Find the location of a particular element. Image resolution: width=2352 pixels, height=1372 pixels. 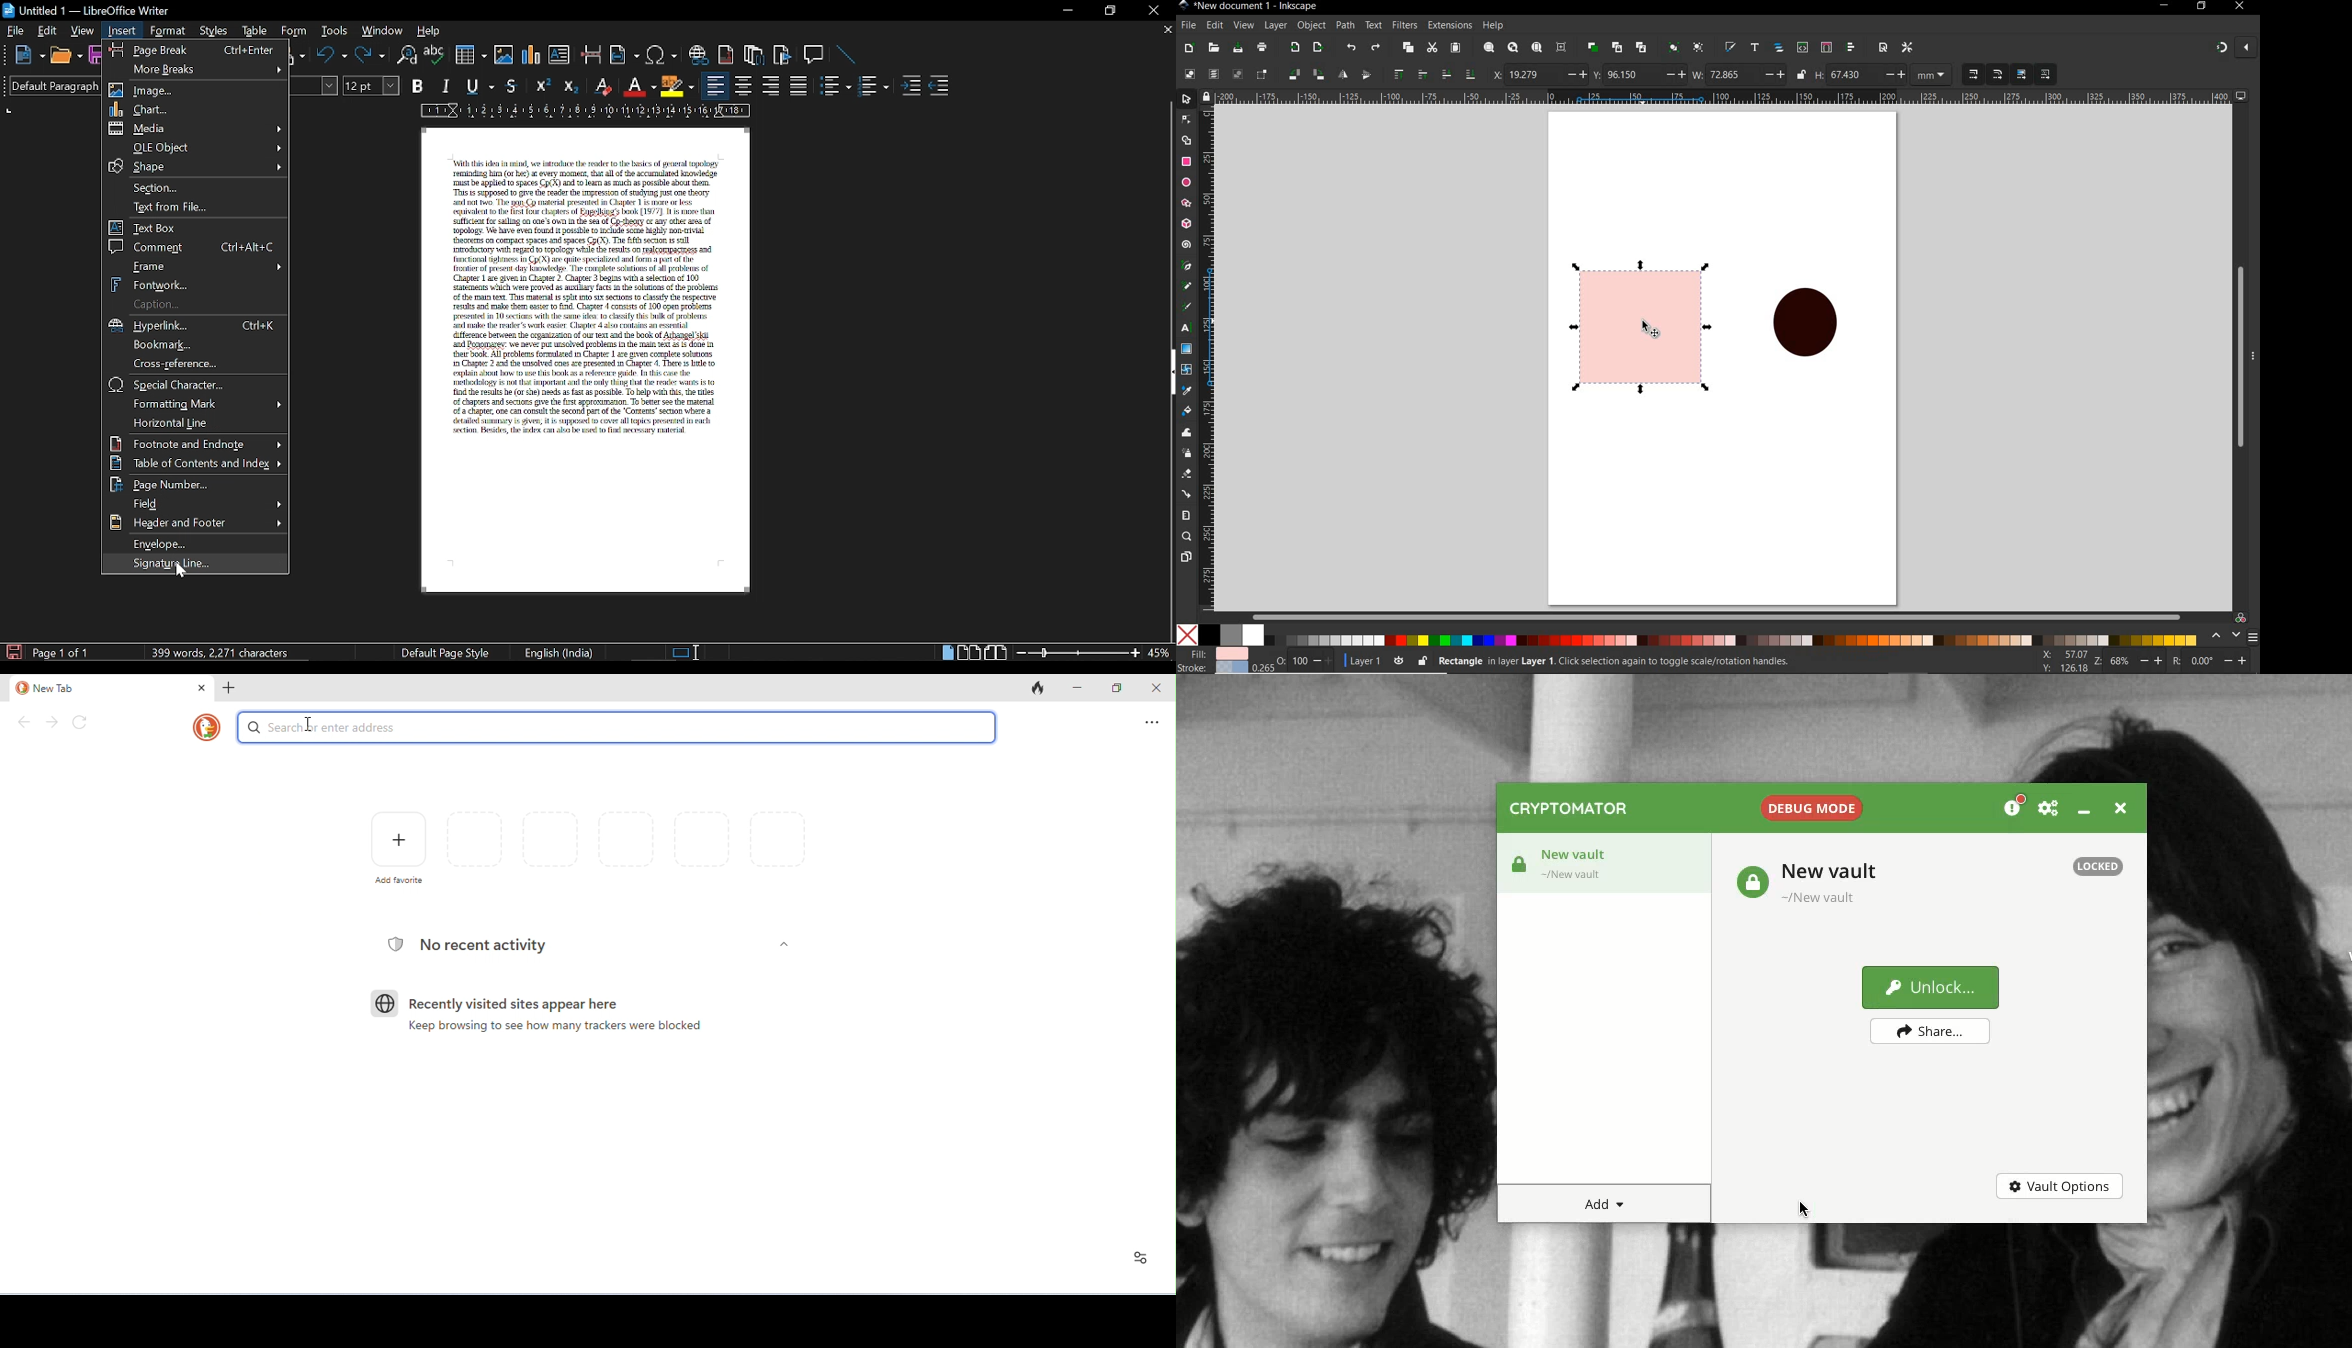

deselect is located at coordinates (1237, 76).